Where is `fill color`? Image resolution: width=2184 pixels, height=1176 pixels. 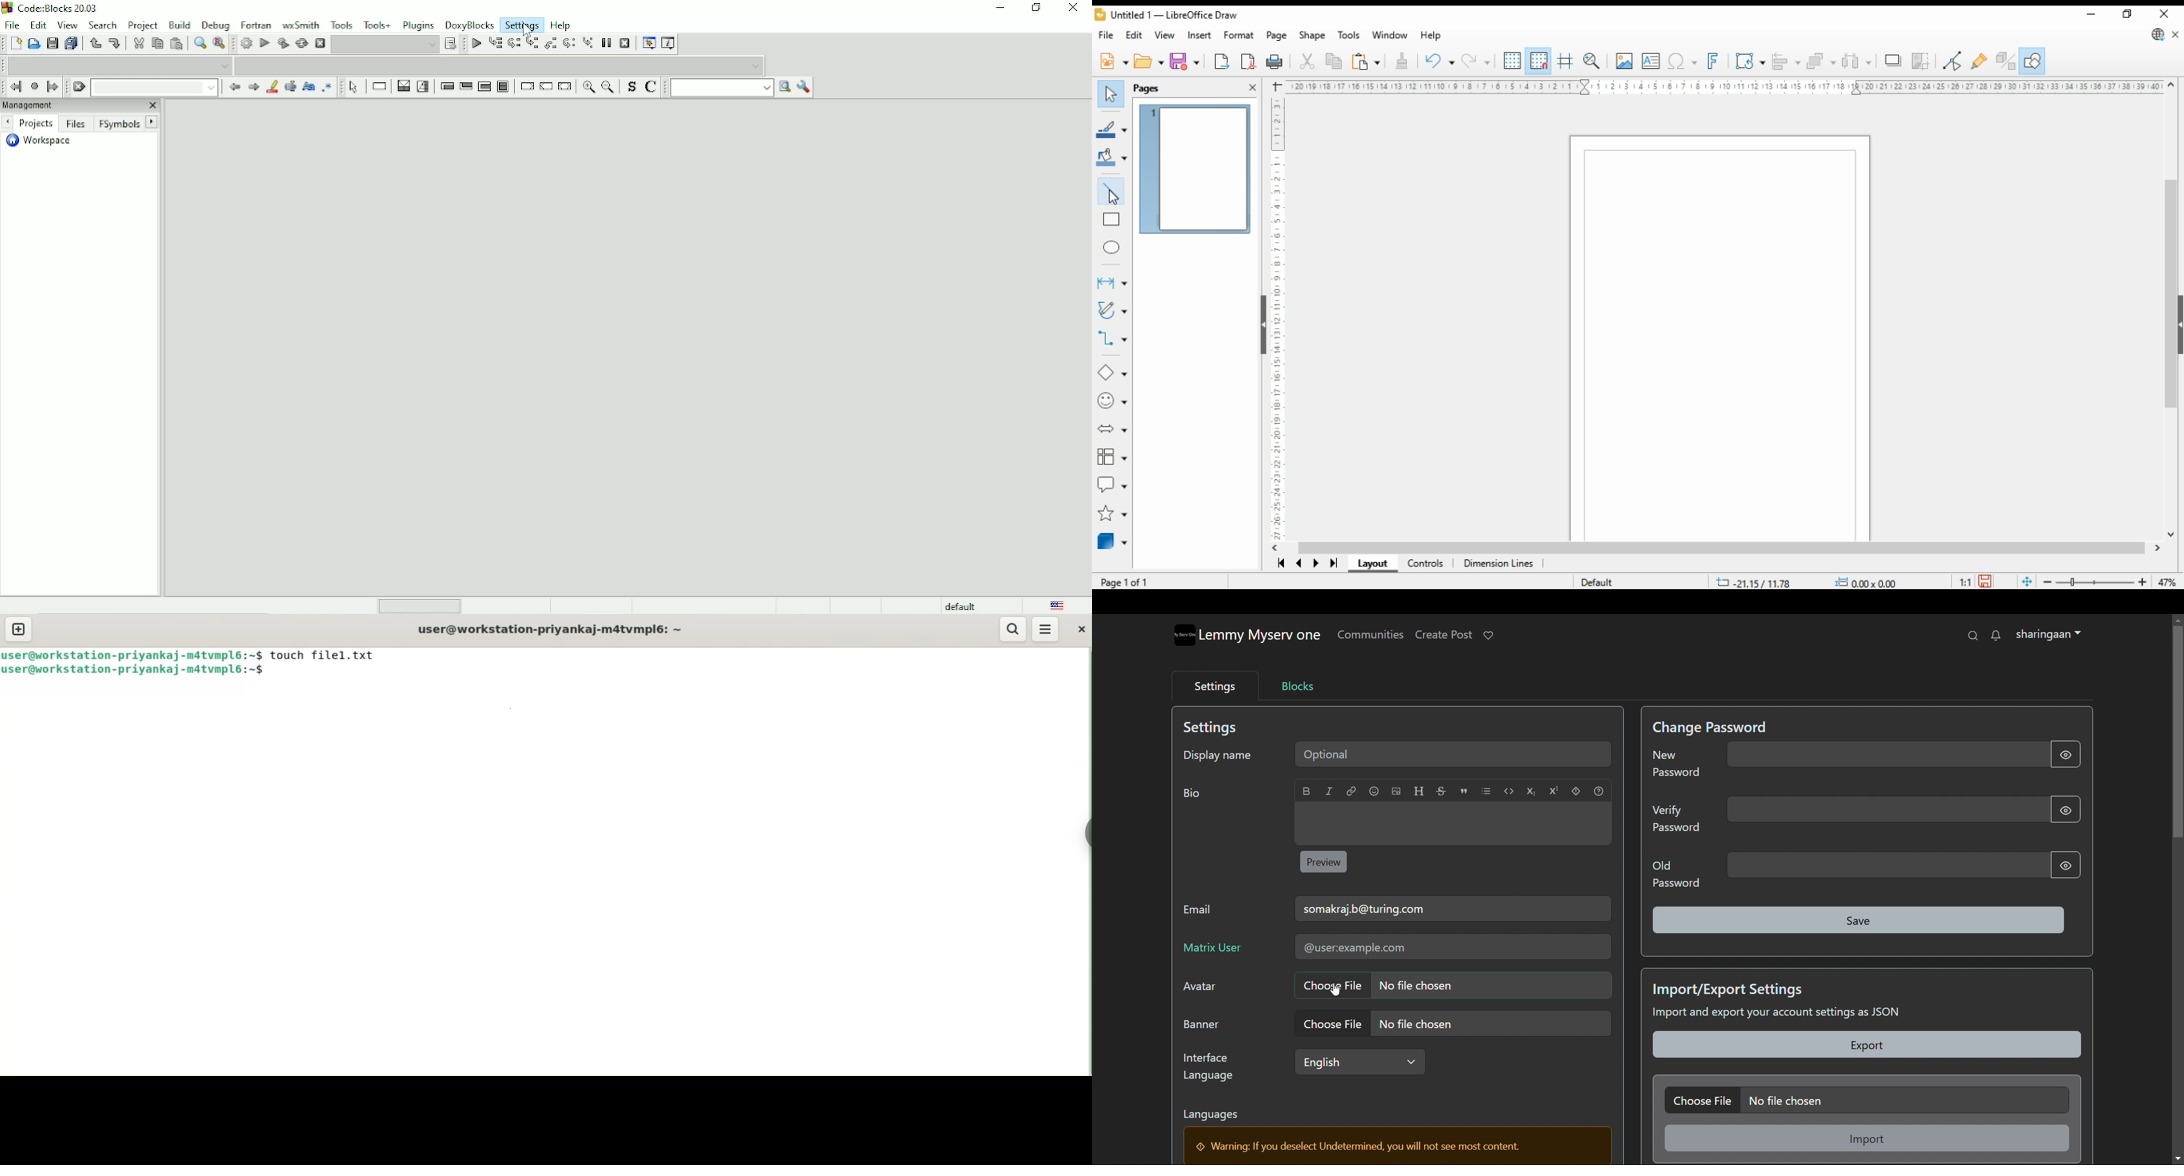 fill color is located at coordinates (1111, 156).